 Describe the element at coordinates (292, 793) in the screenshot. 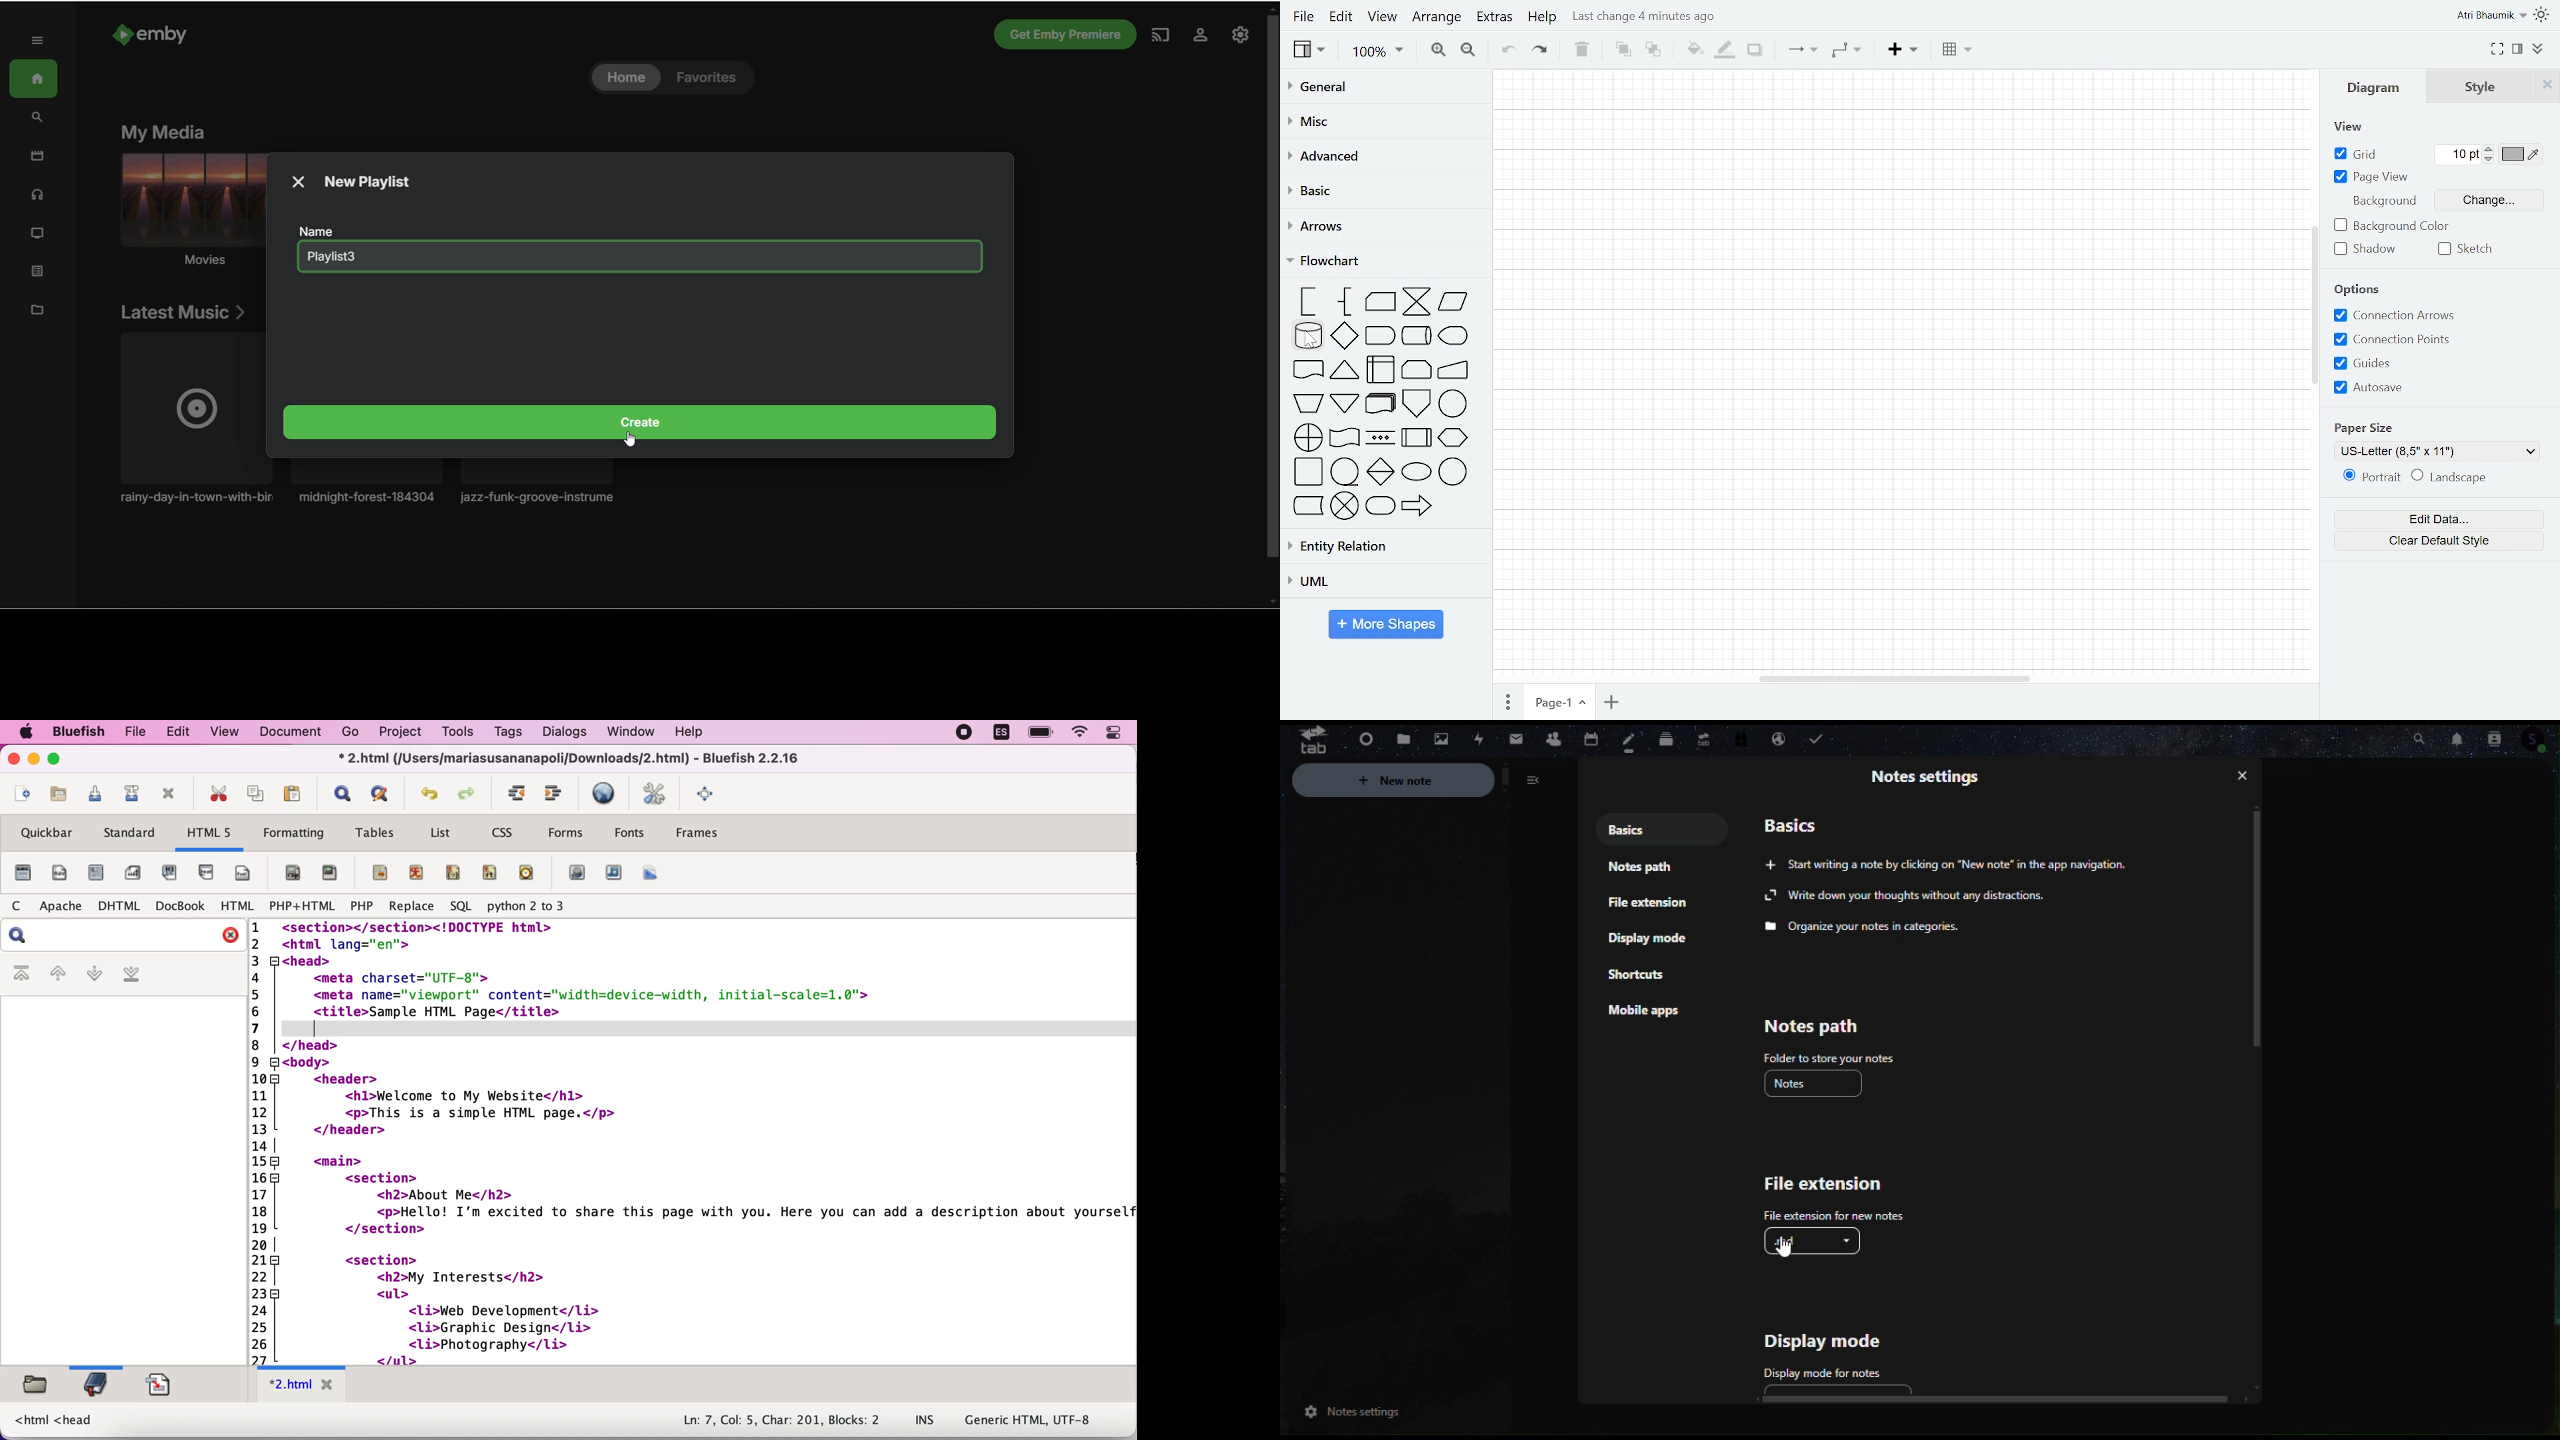

I see `paste` at that location.